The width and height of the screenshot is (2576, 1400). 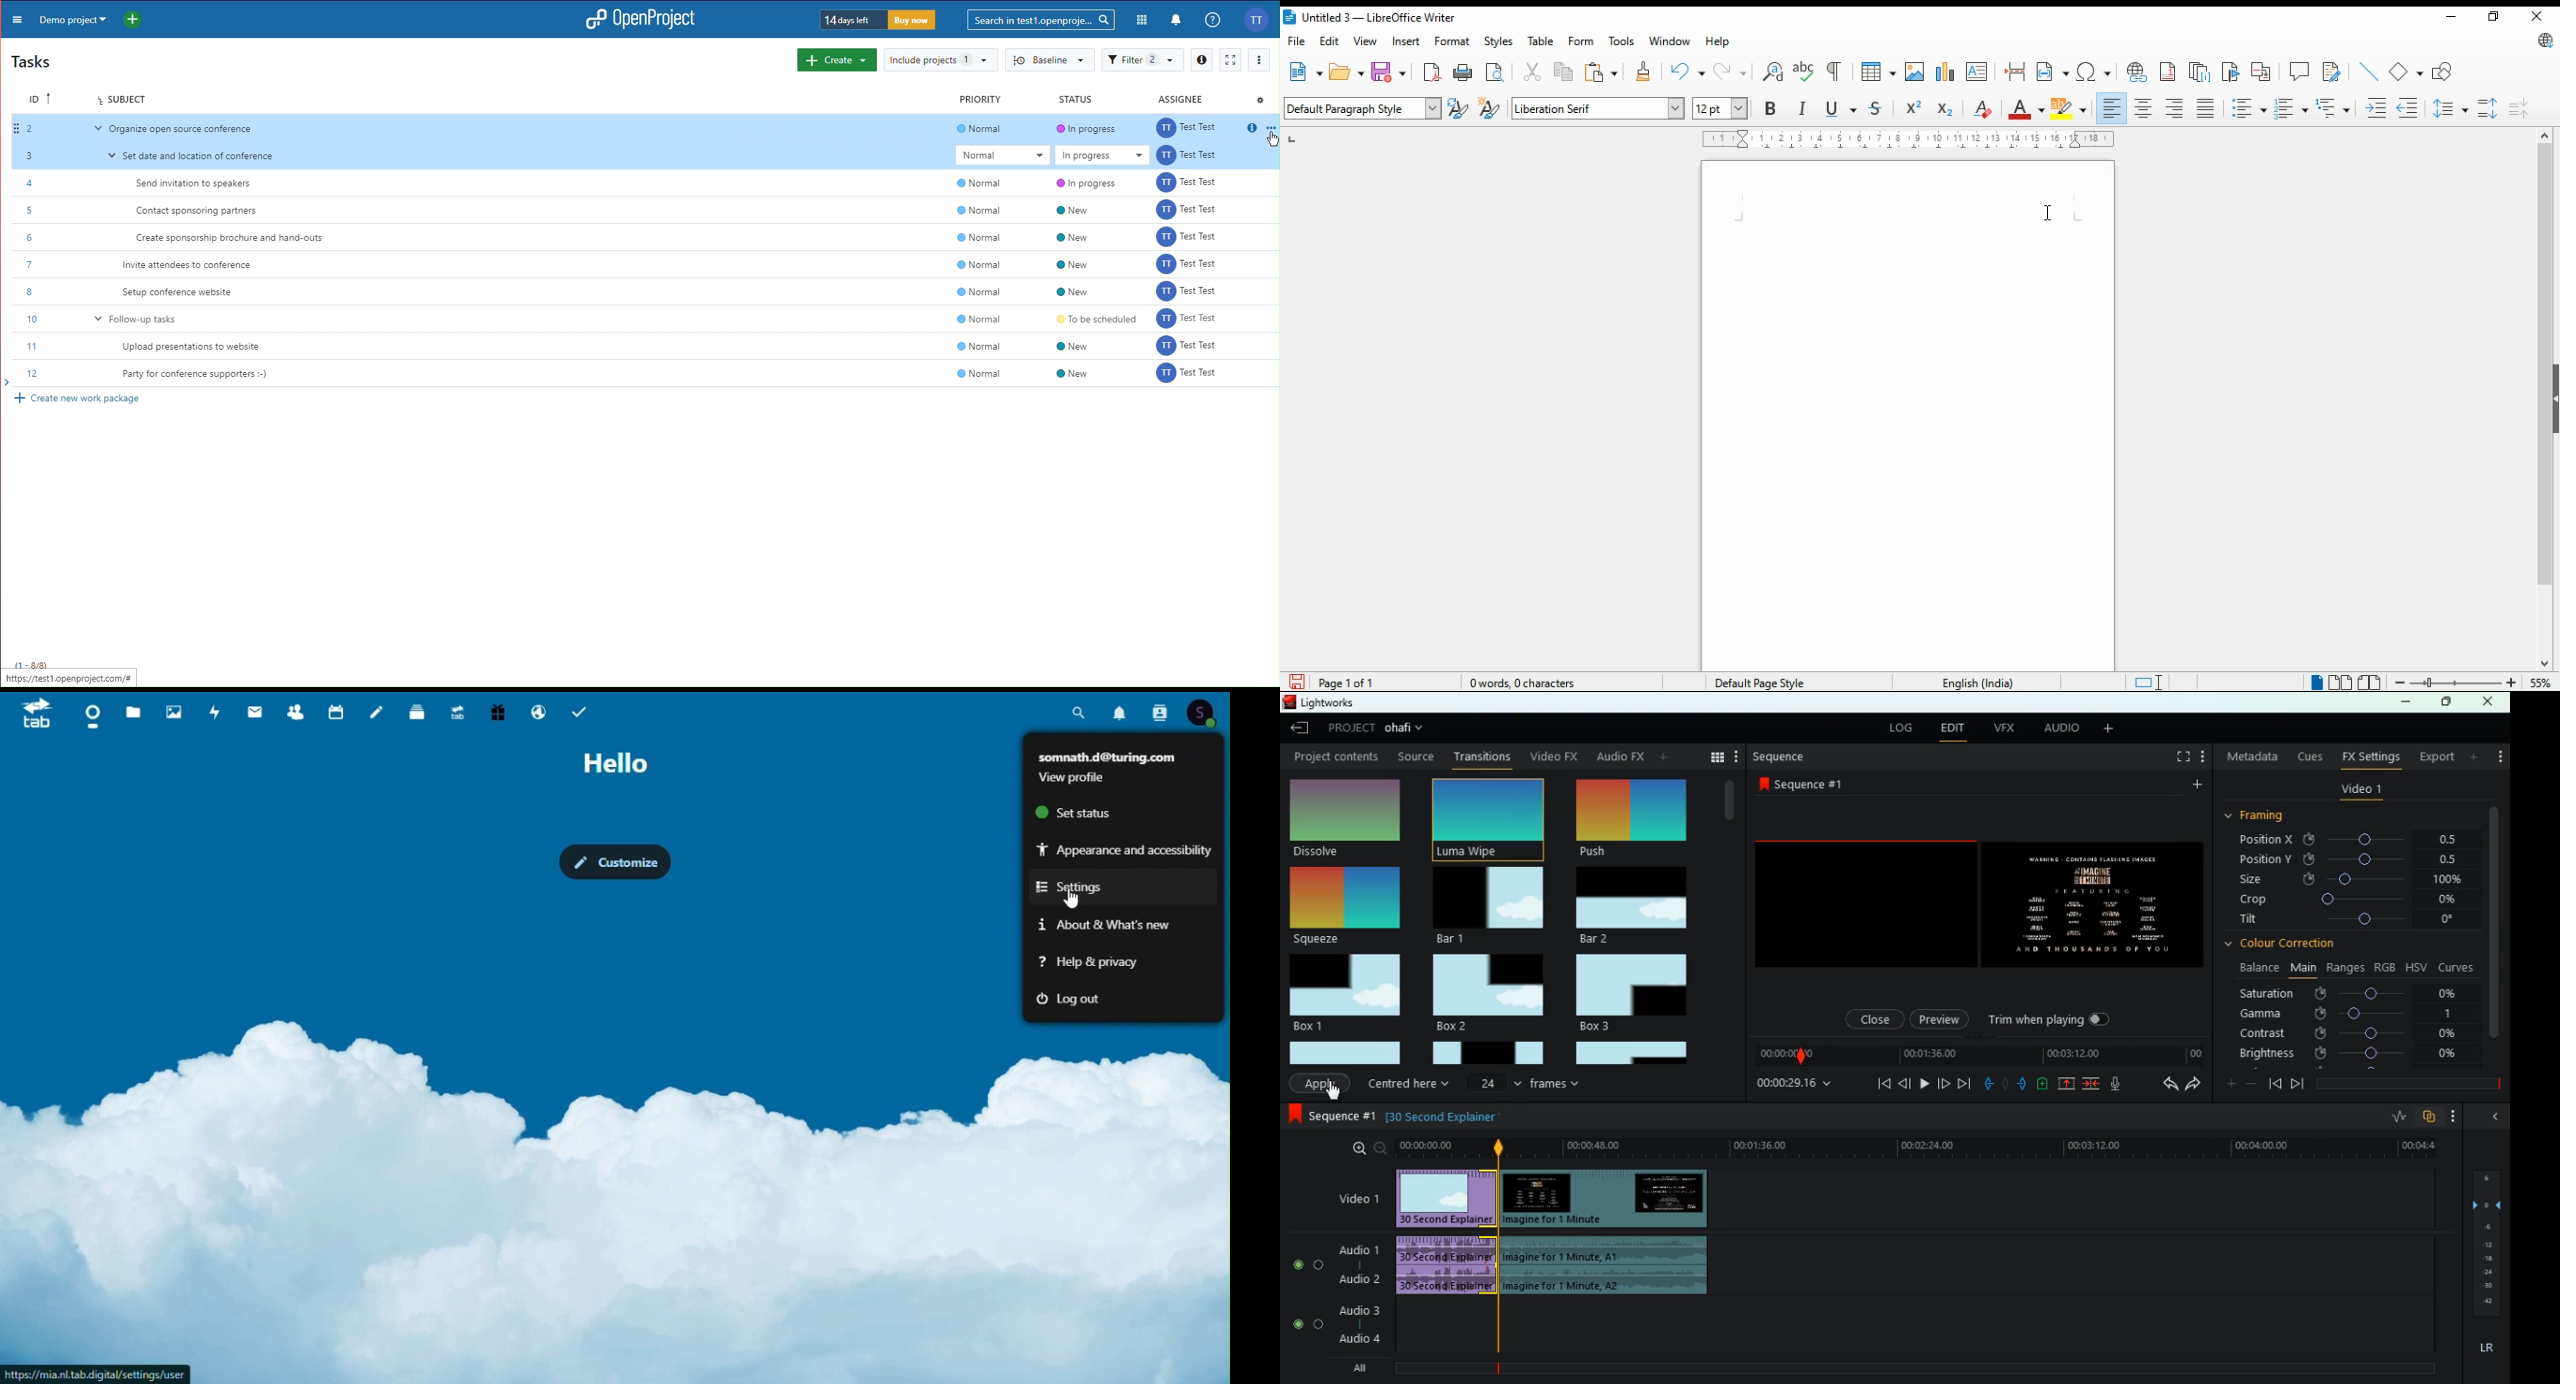 What do you see at coordinates (1616, 1268) in the screenshot?
I see `audio` at bounding box center [1616, 1268].